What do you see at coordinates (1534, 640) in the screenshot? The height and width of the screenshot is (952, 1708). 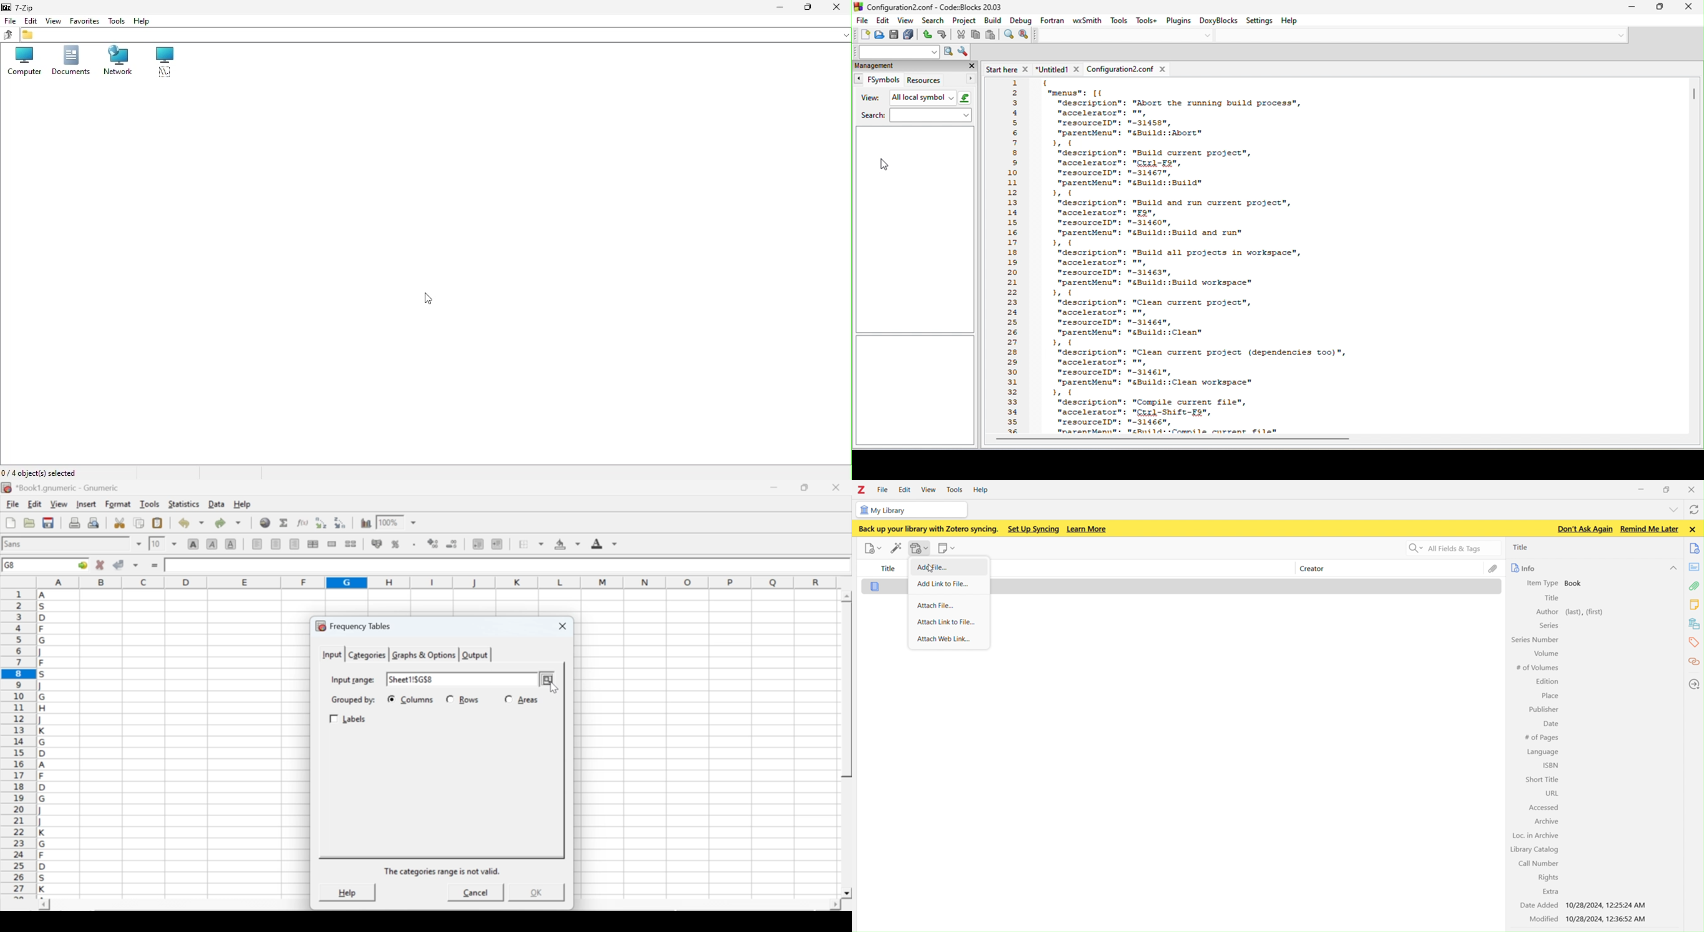 I see `Series Number` at bounding box center [1534, 640].